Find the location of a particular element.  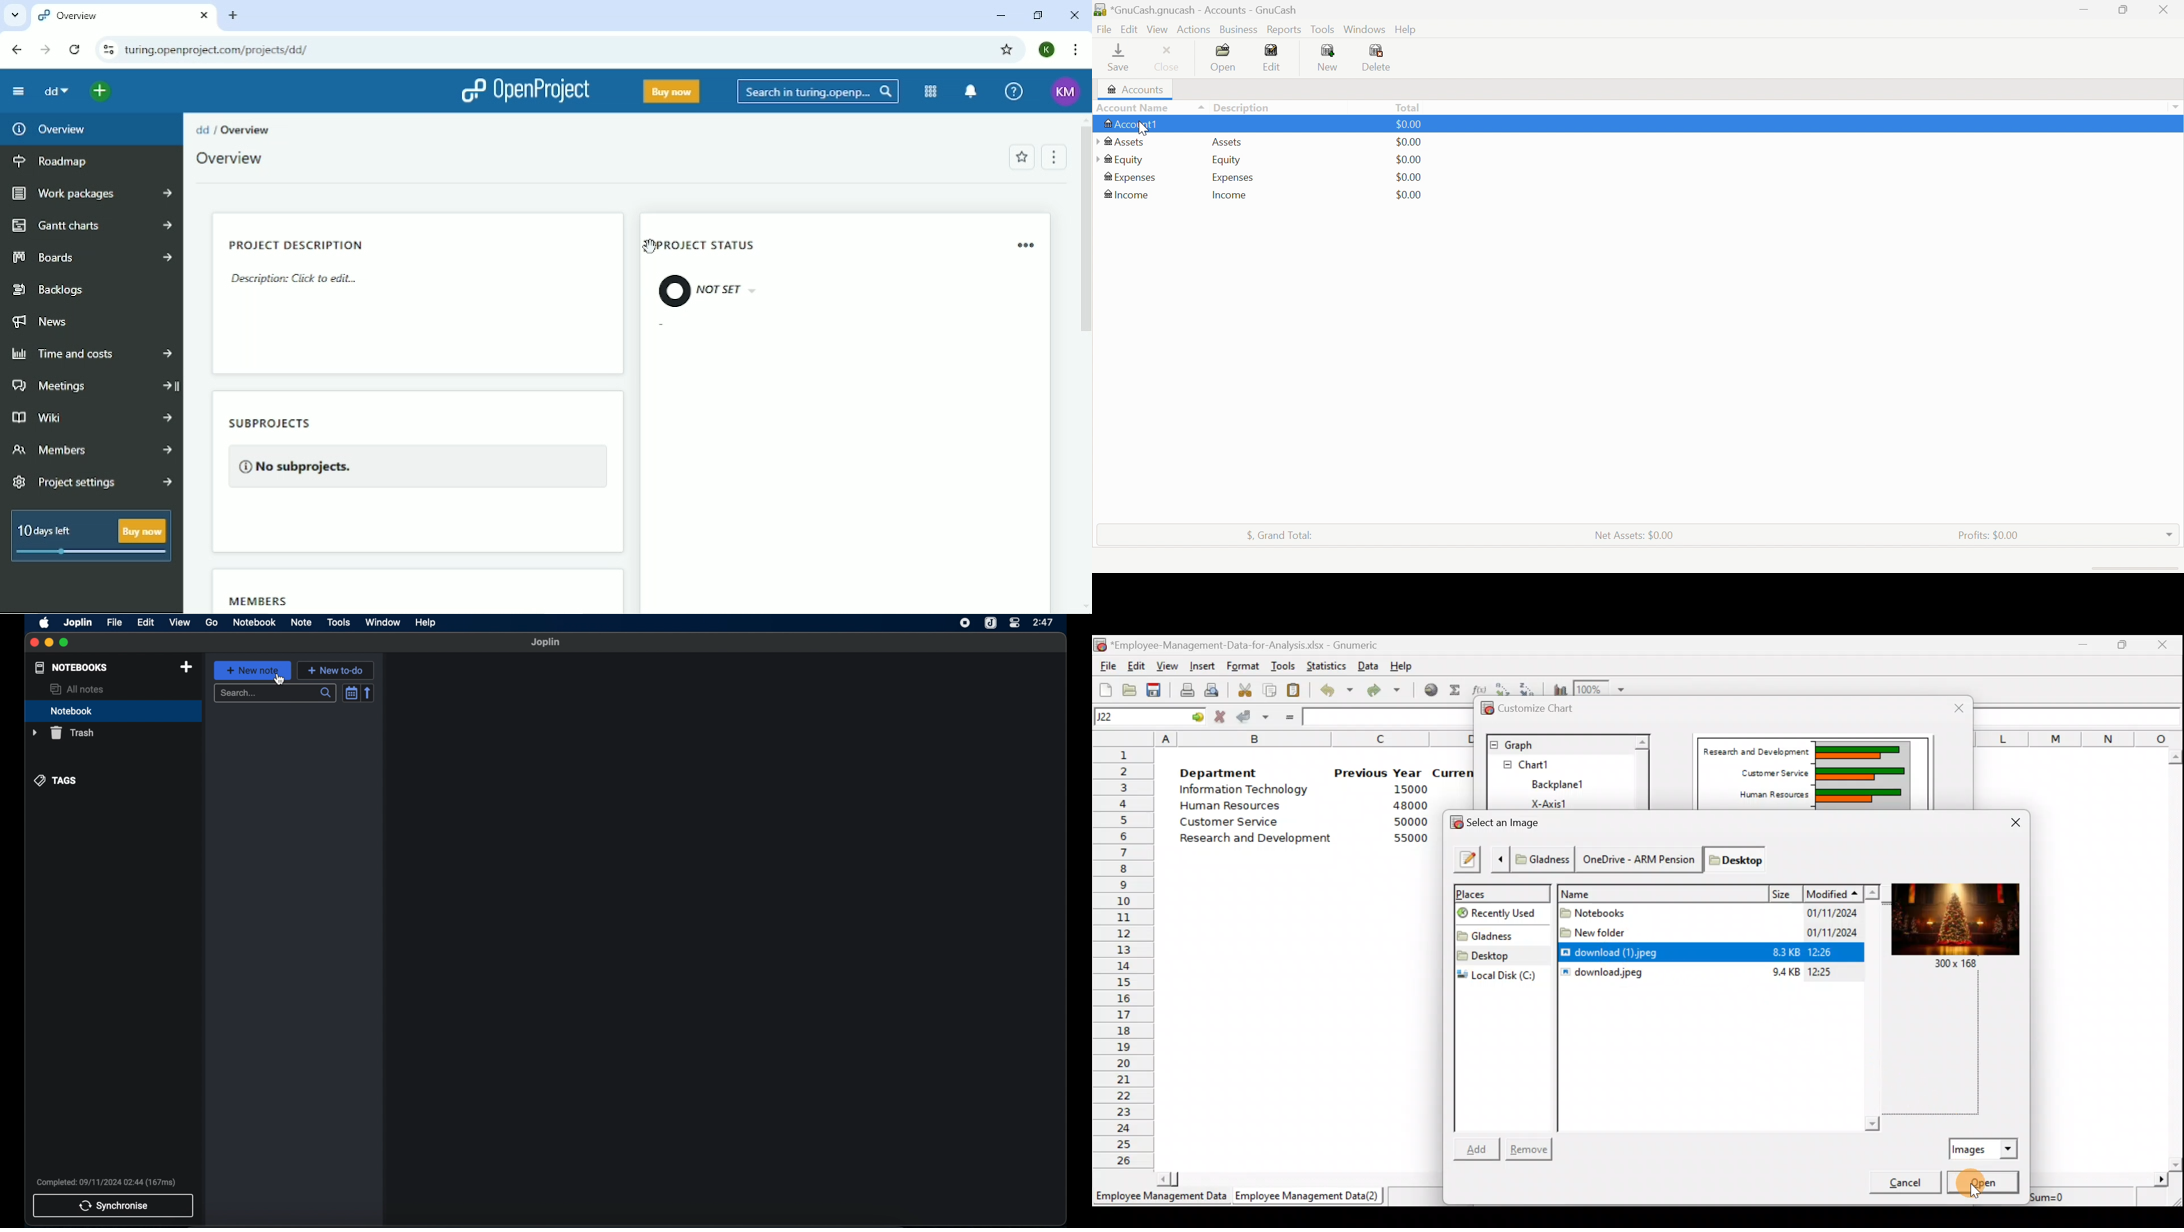

search bar is located at coordinates (276, 694).